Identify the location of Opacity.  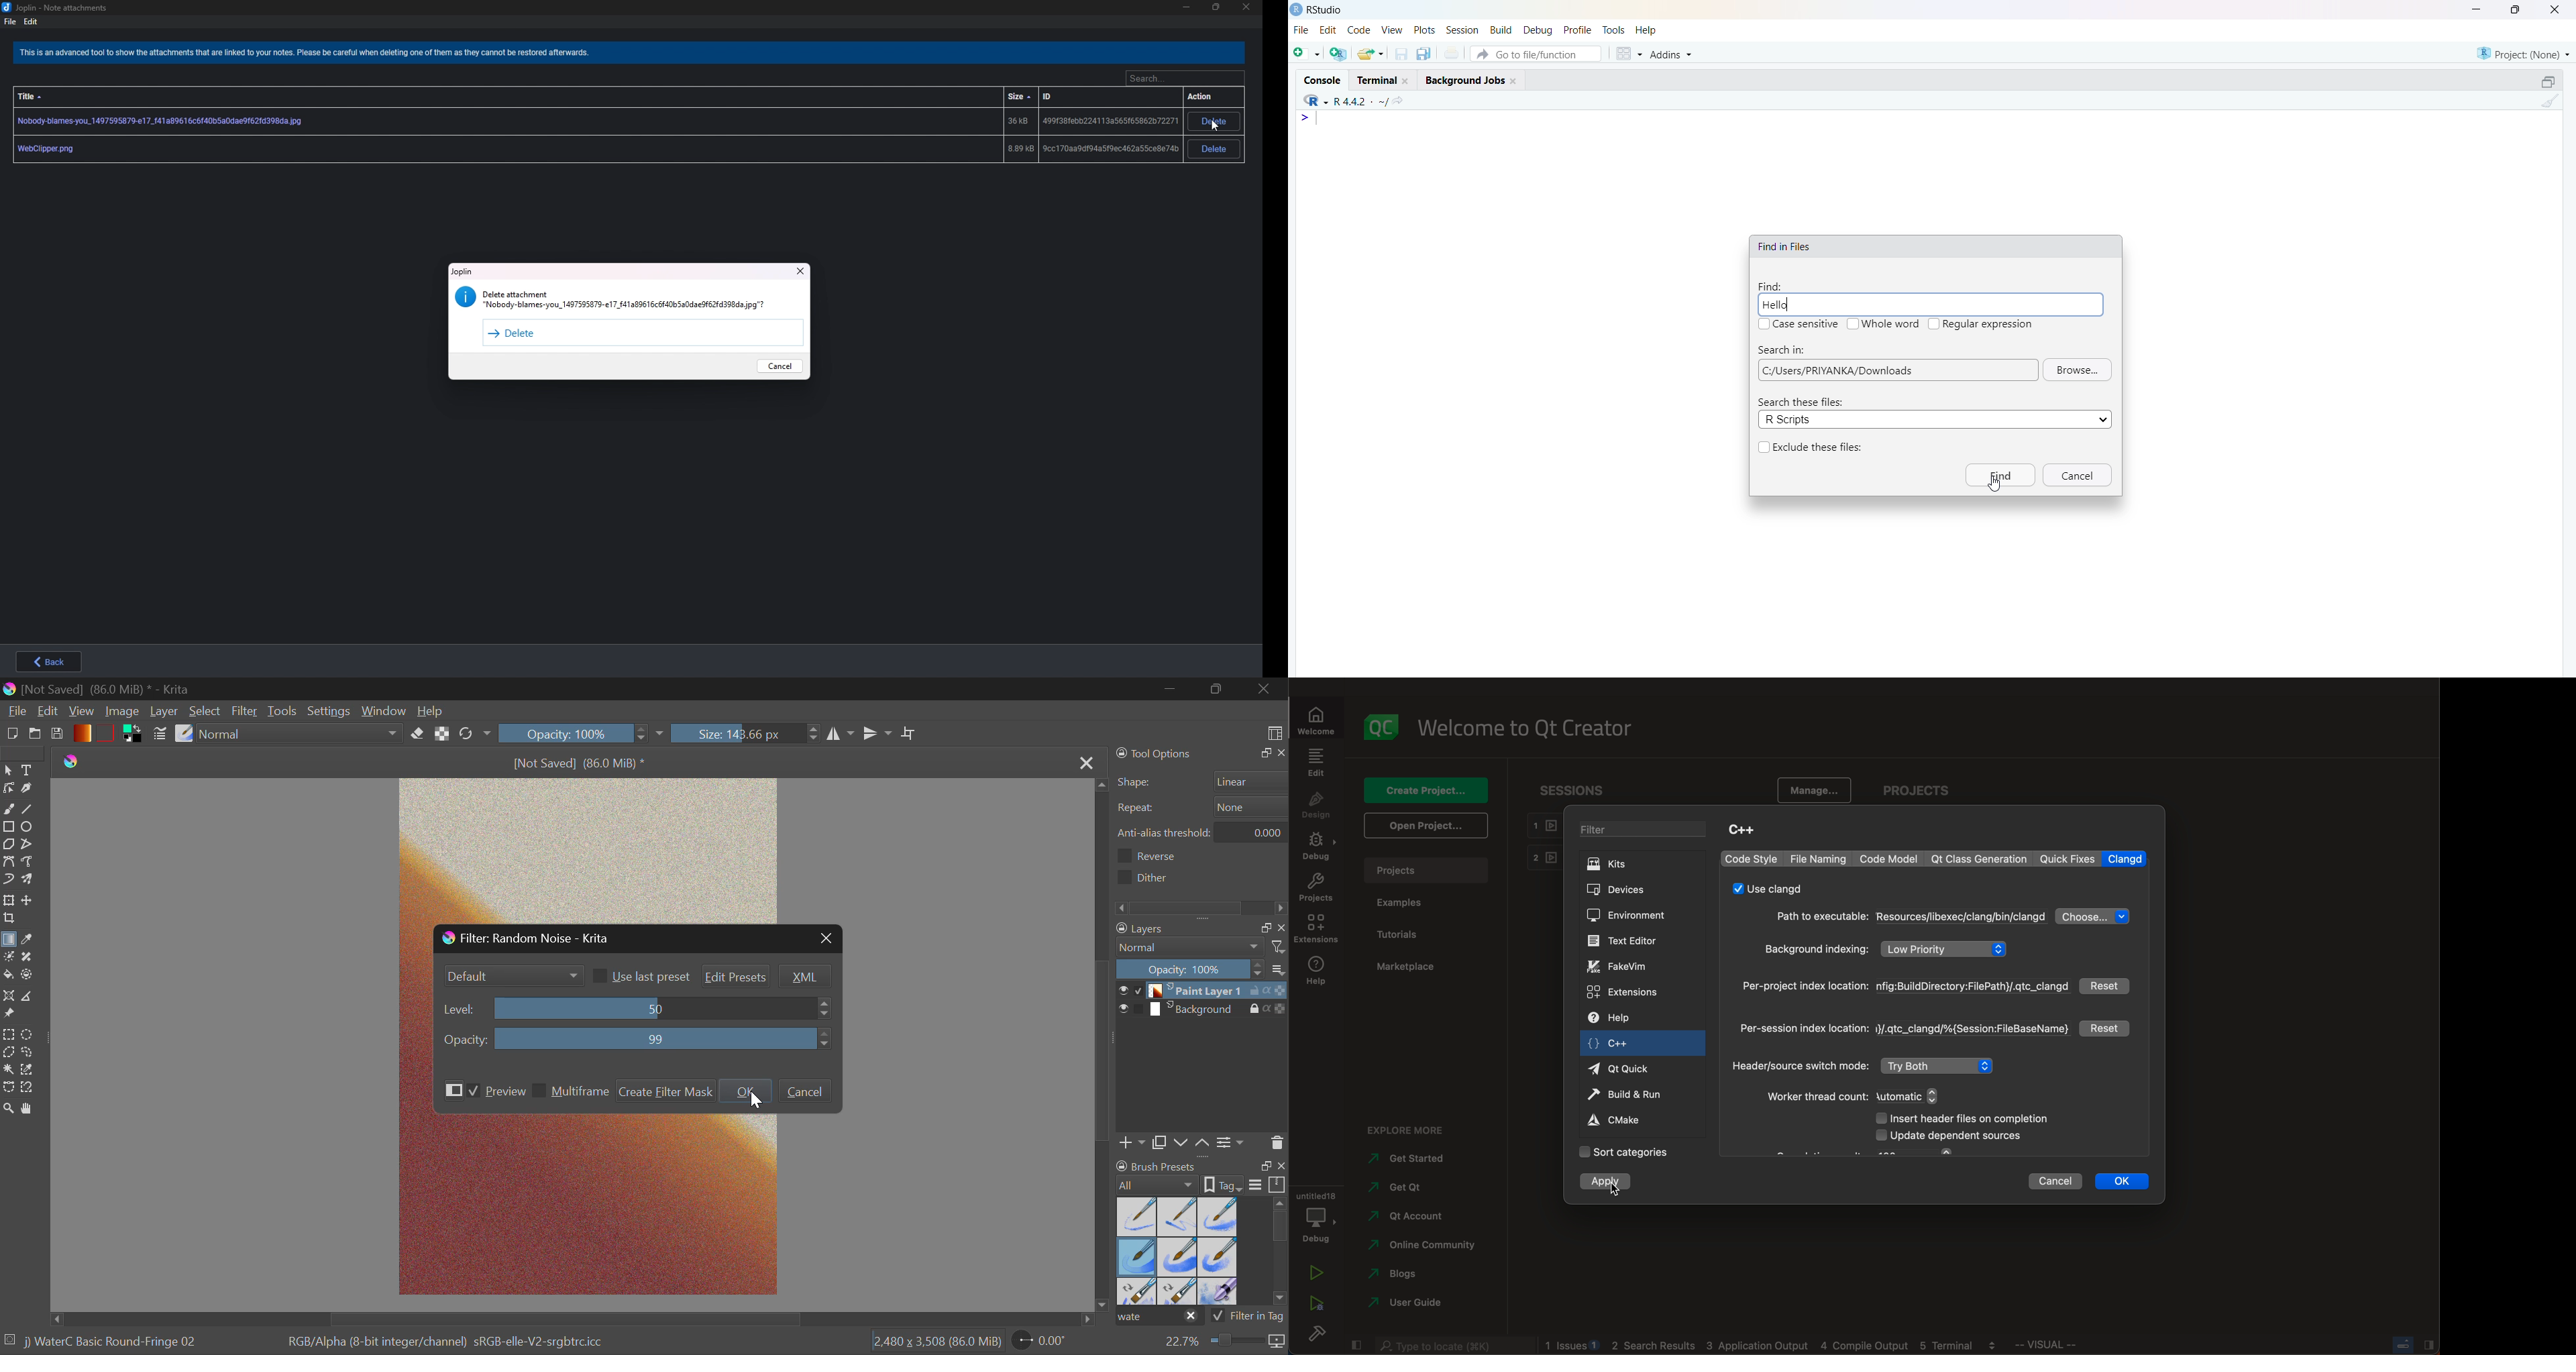
(584, 734).